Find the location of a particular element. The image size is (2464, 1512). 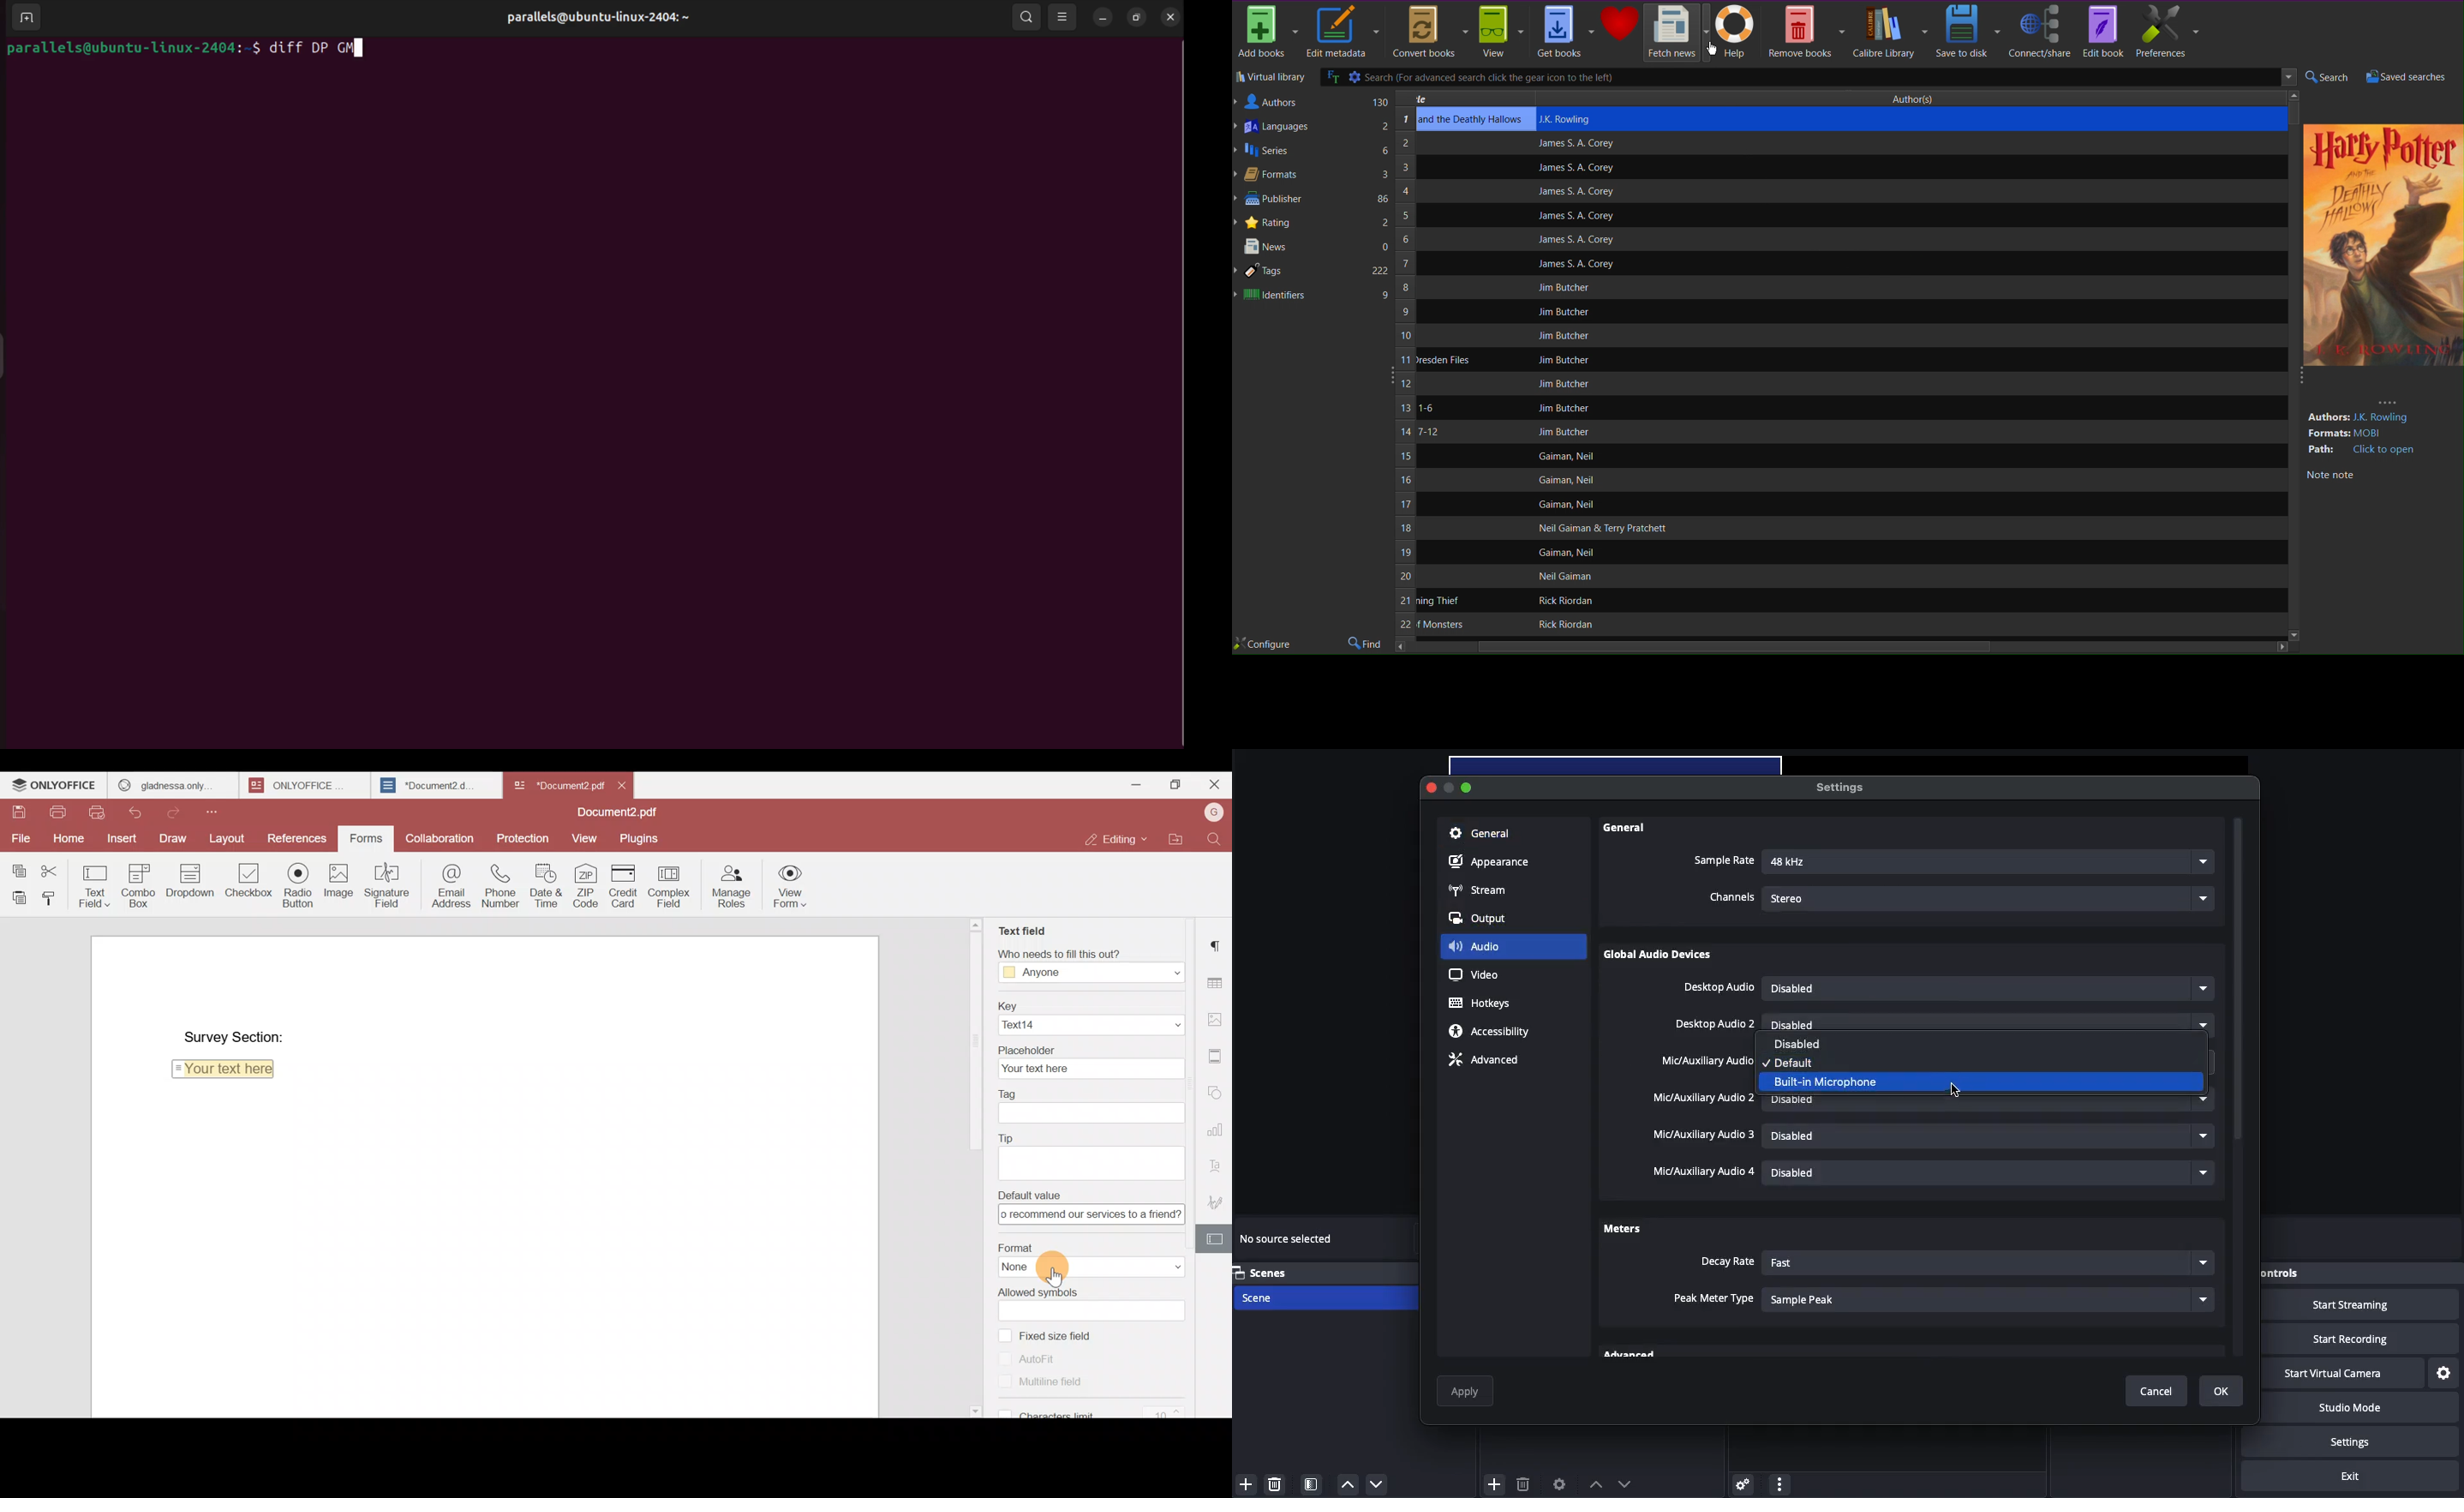

Authors is located at coordinates (1313, 101).